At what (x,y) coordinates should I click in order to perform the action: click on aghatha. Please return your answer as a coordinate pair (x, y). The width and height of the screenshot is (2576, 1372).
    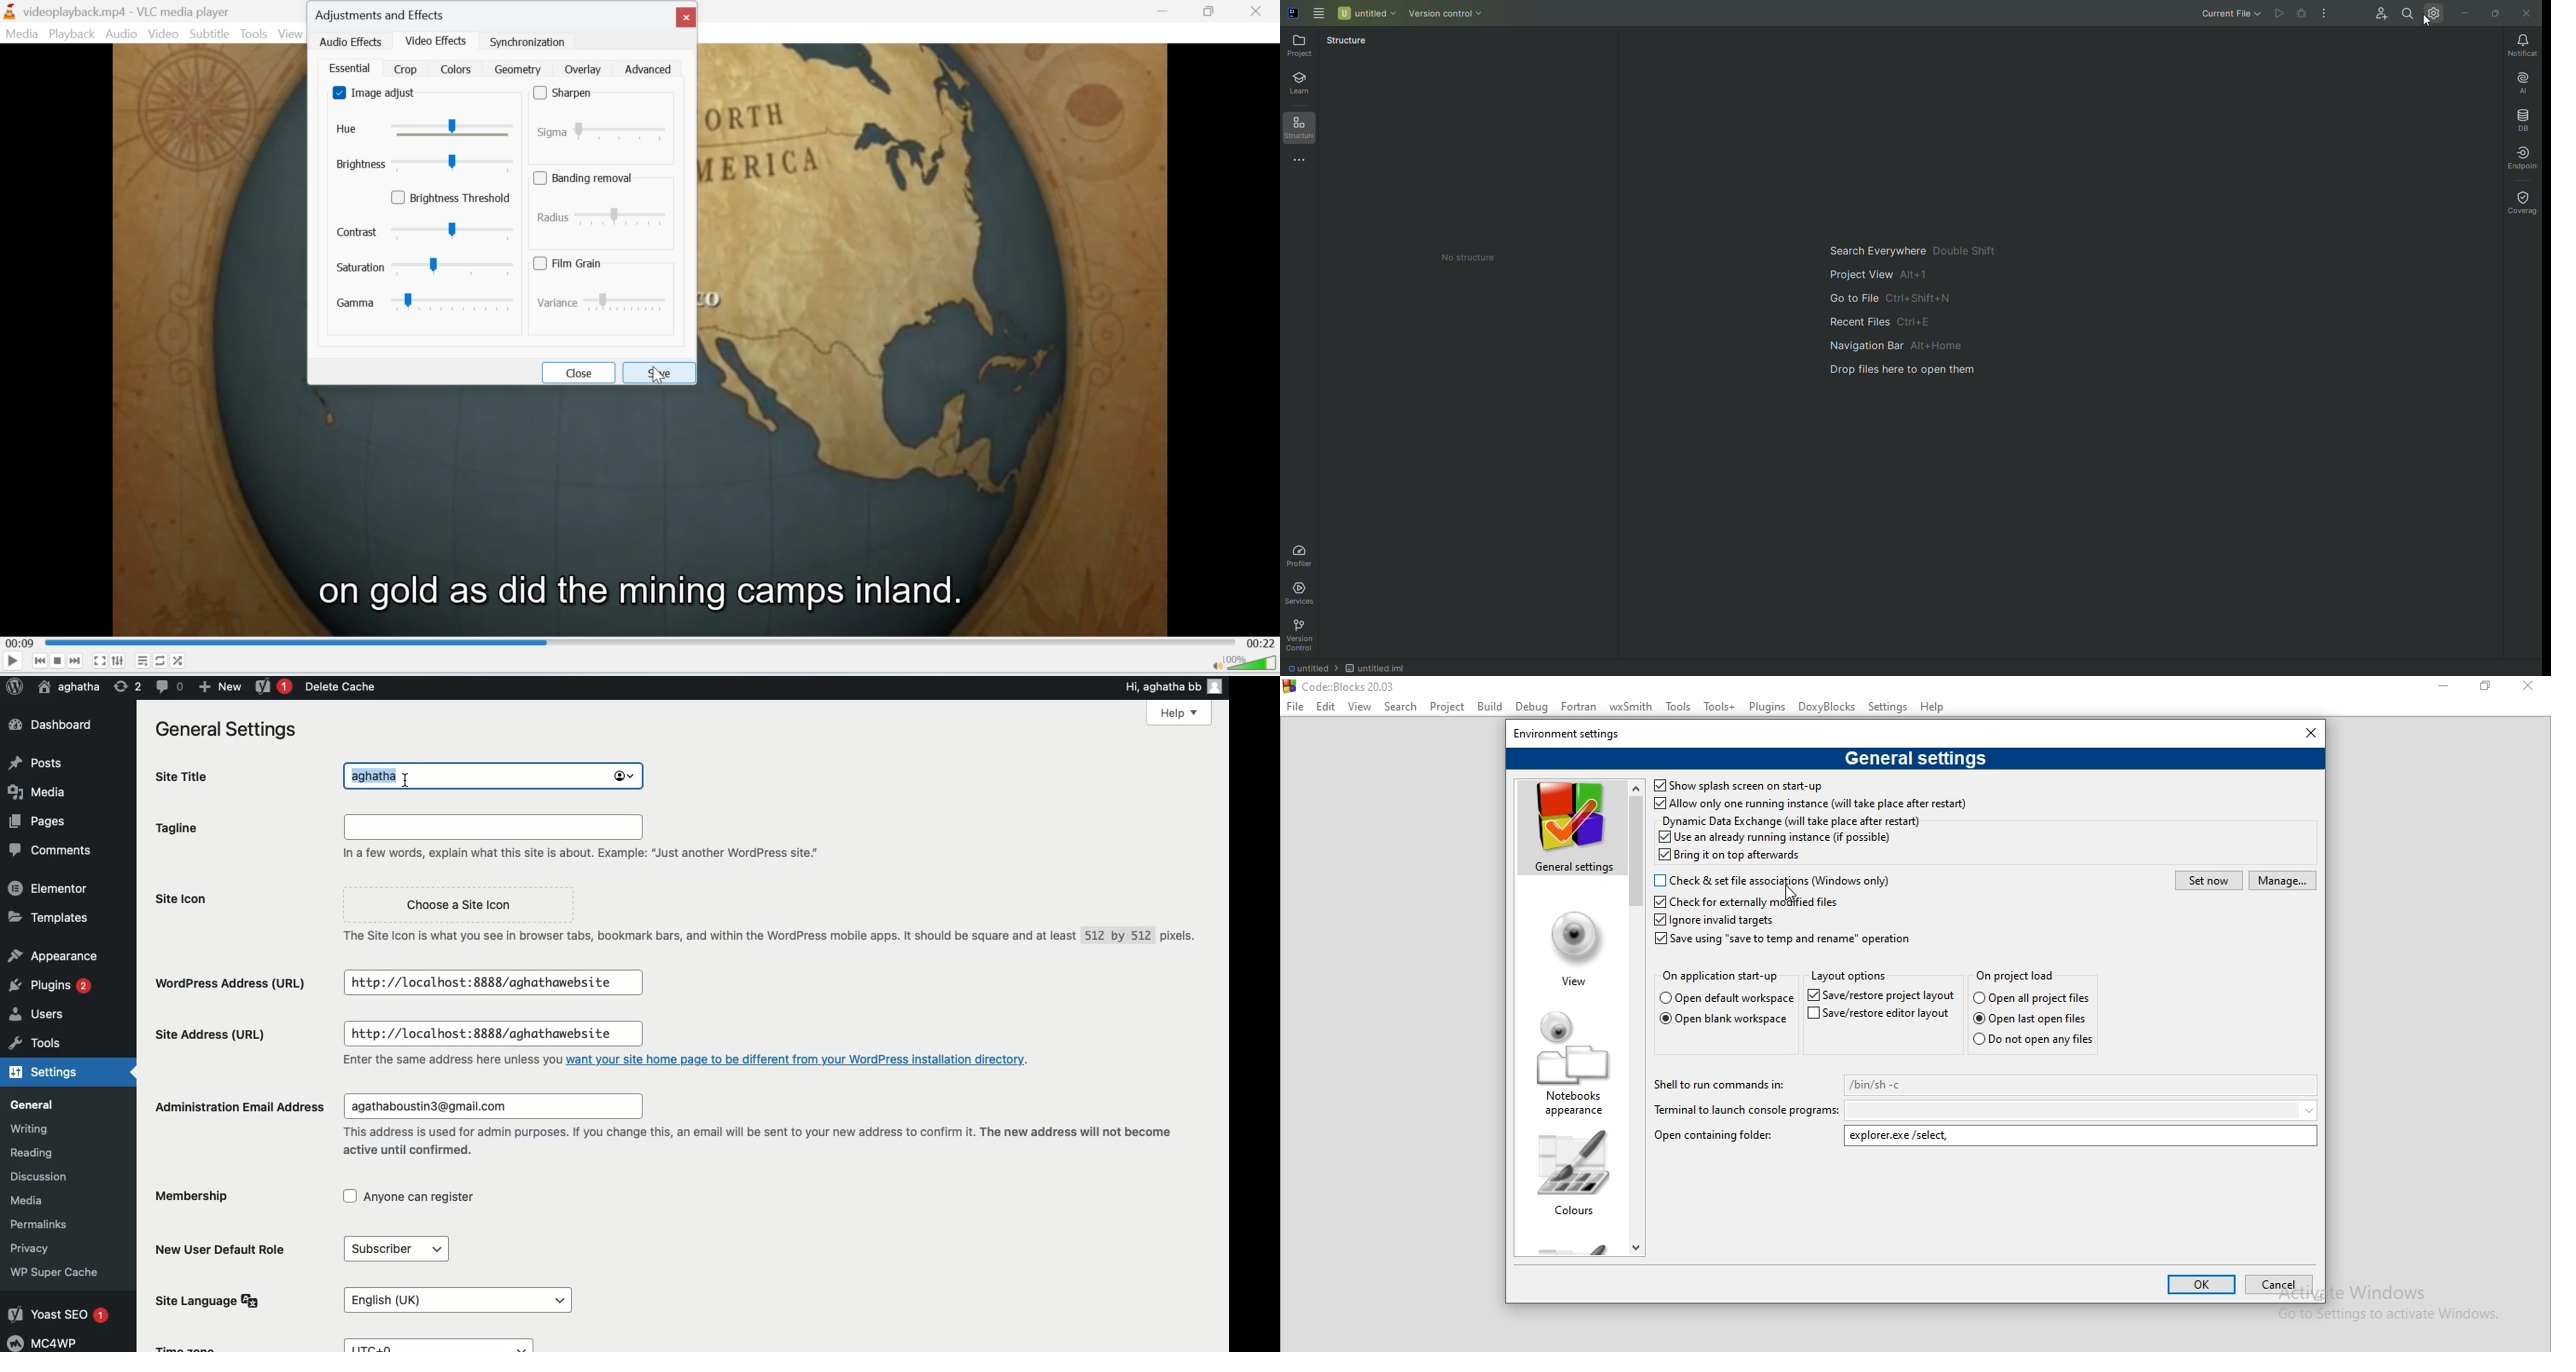
    Looking at the image, I should click on (488, 777).